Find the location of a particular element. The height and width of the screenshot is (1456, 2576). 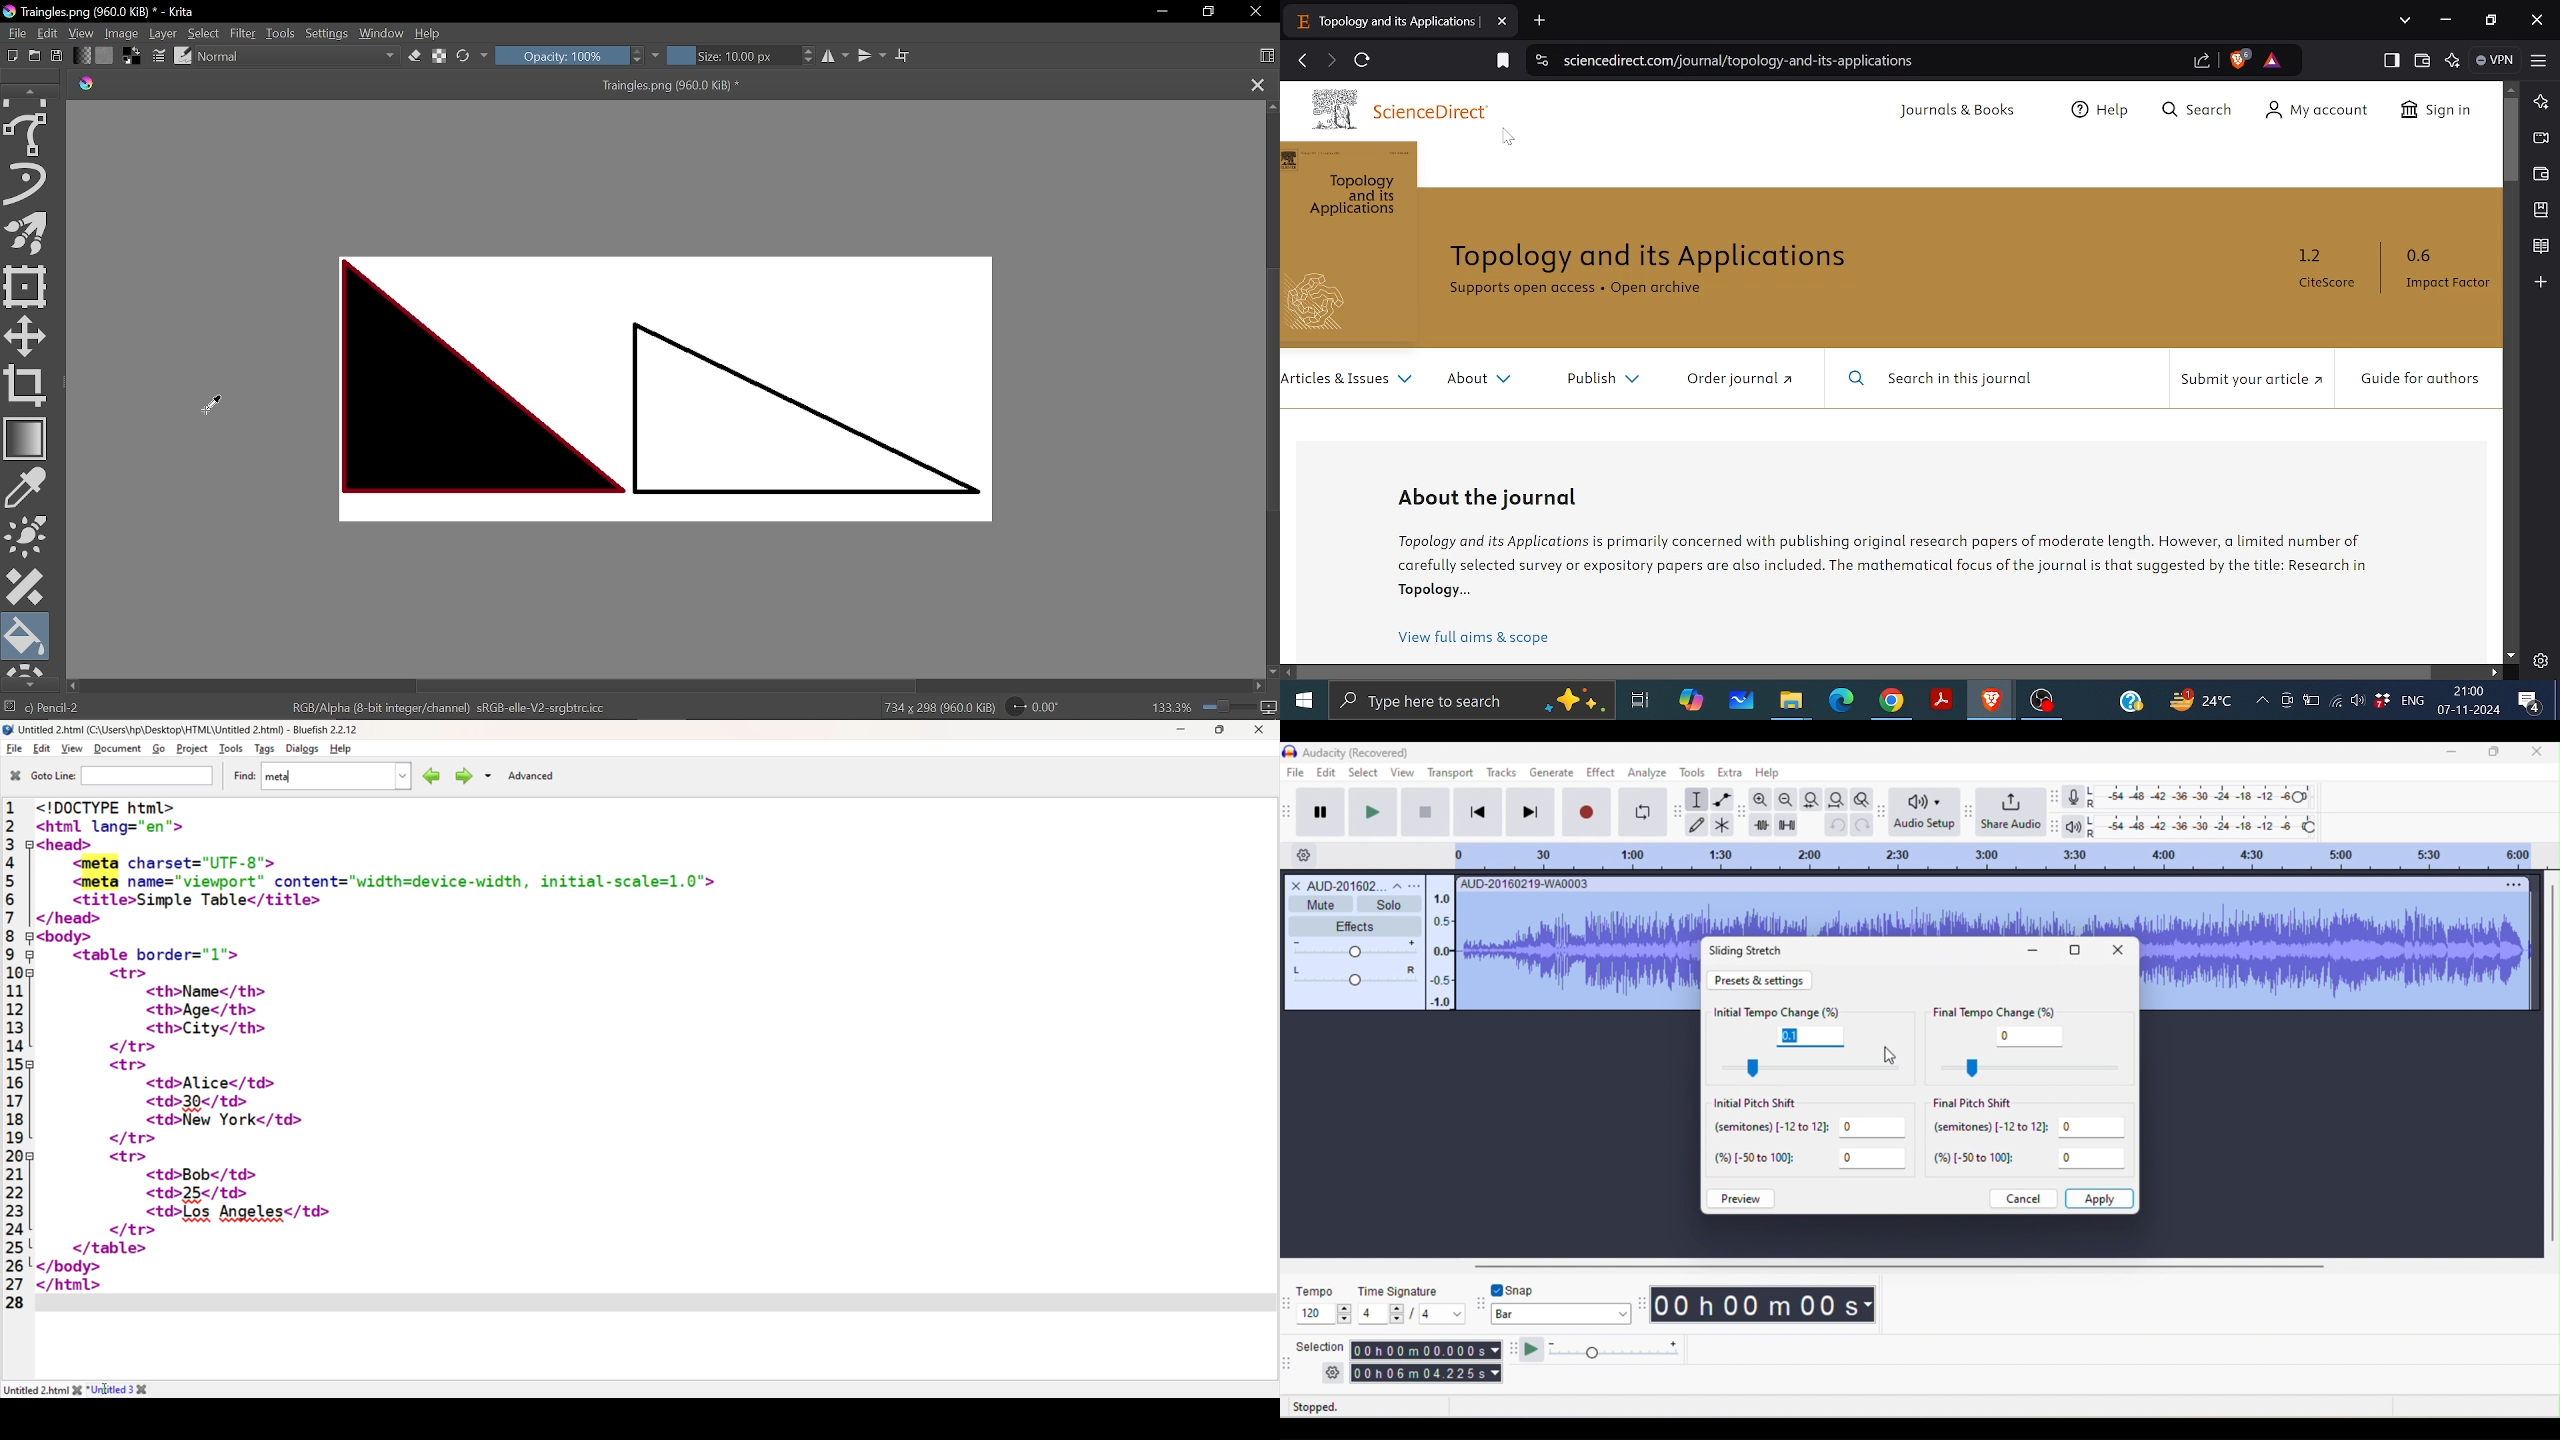

zoom out is located at coordinates (1785, 799).